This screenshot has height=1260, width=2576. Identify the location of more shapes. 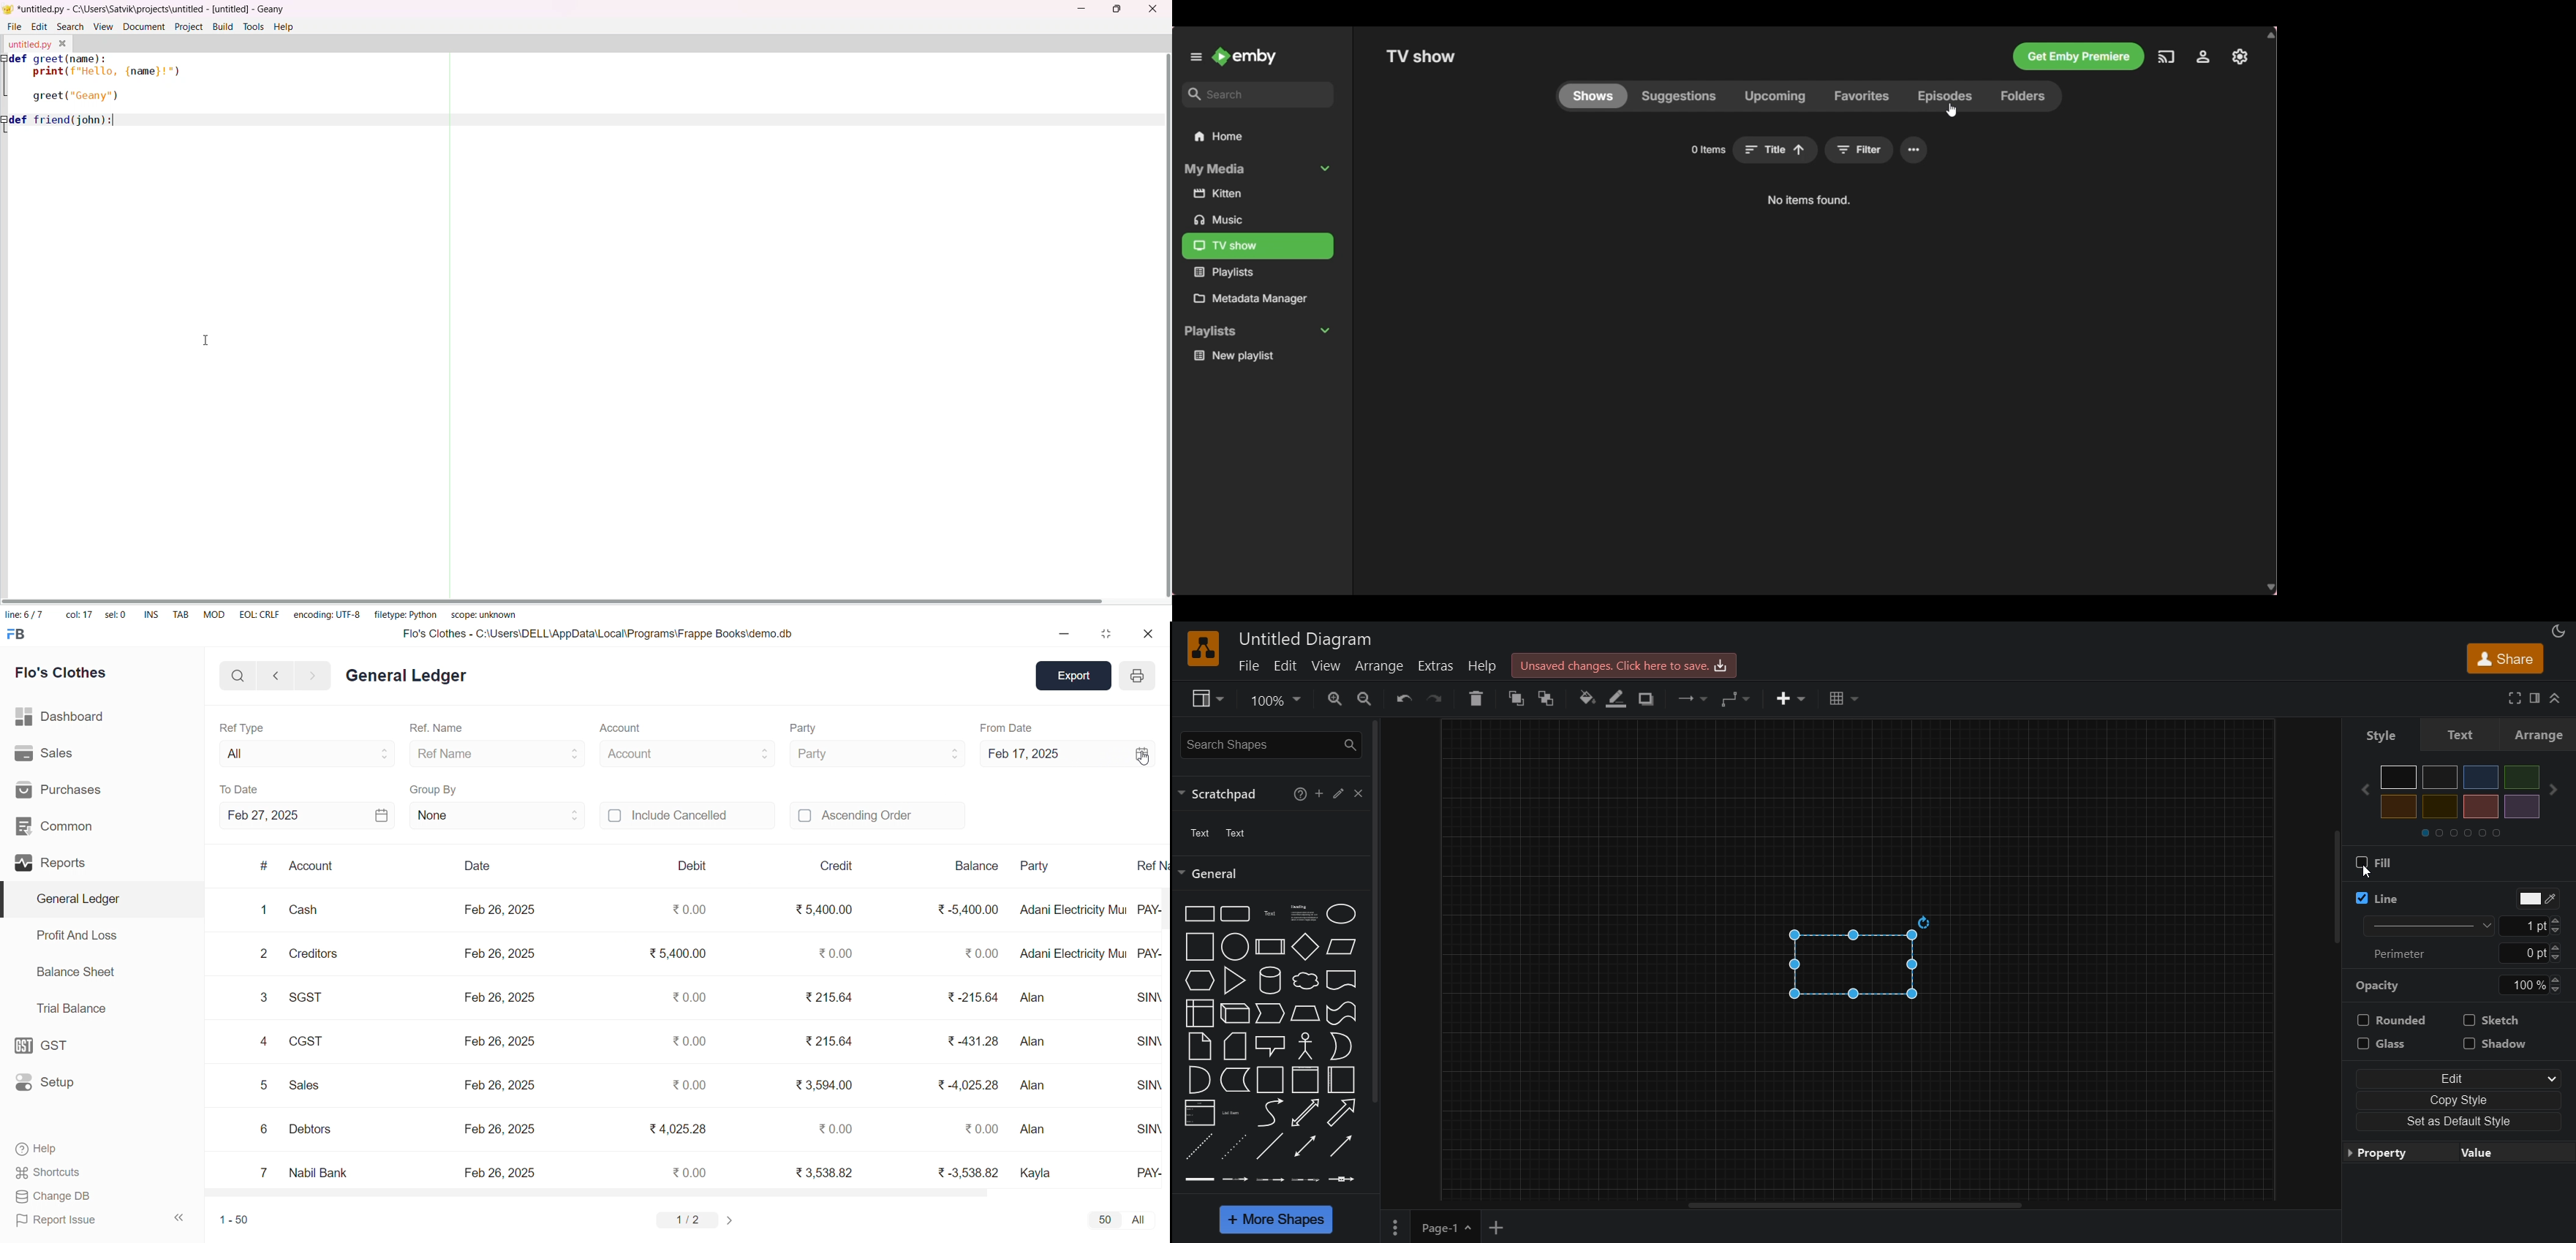
(1274, 1219).